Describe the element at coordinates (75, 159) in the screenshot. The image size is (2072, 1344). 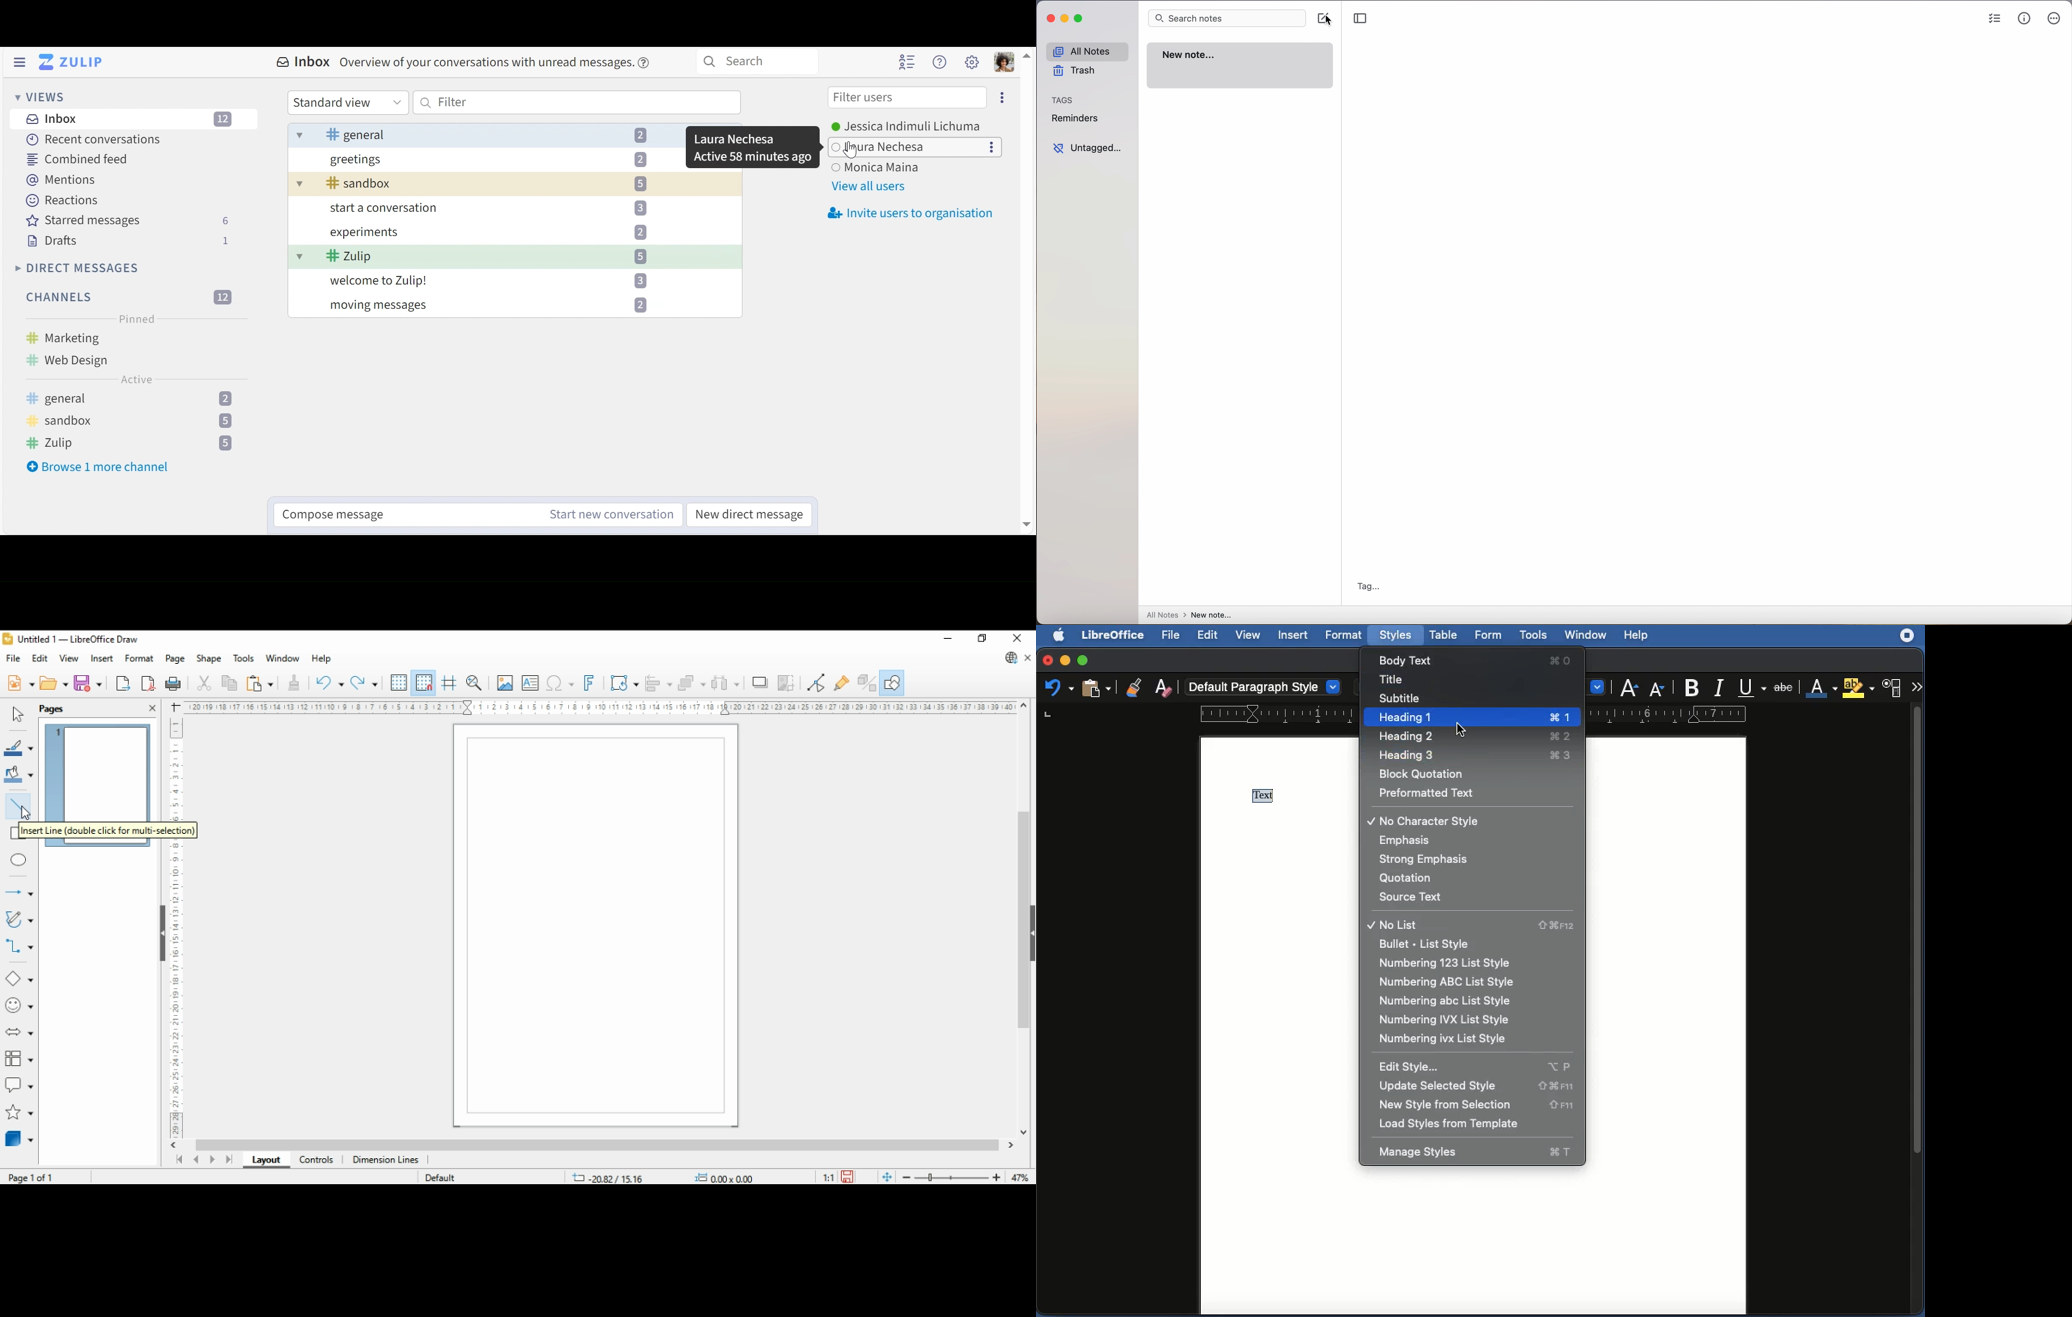
I see `Combined feed` at that location.